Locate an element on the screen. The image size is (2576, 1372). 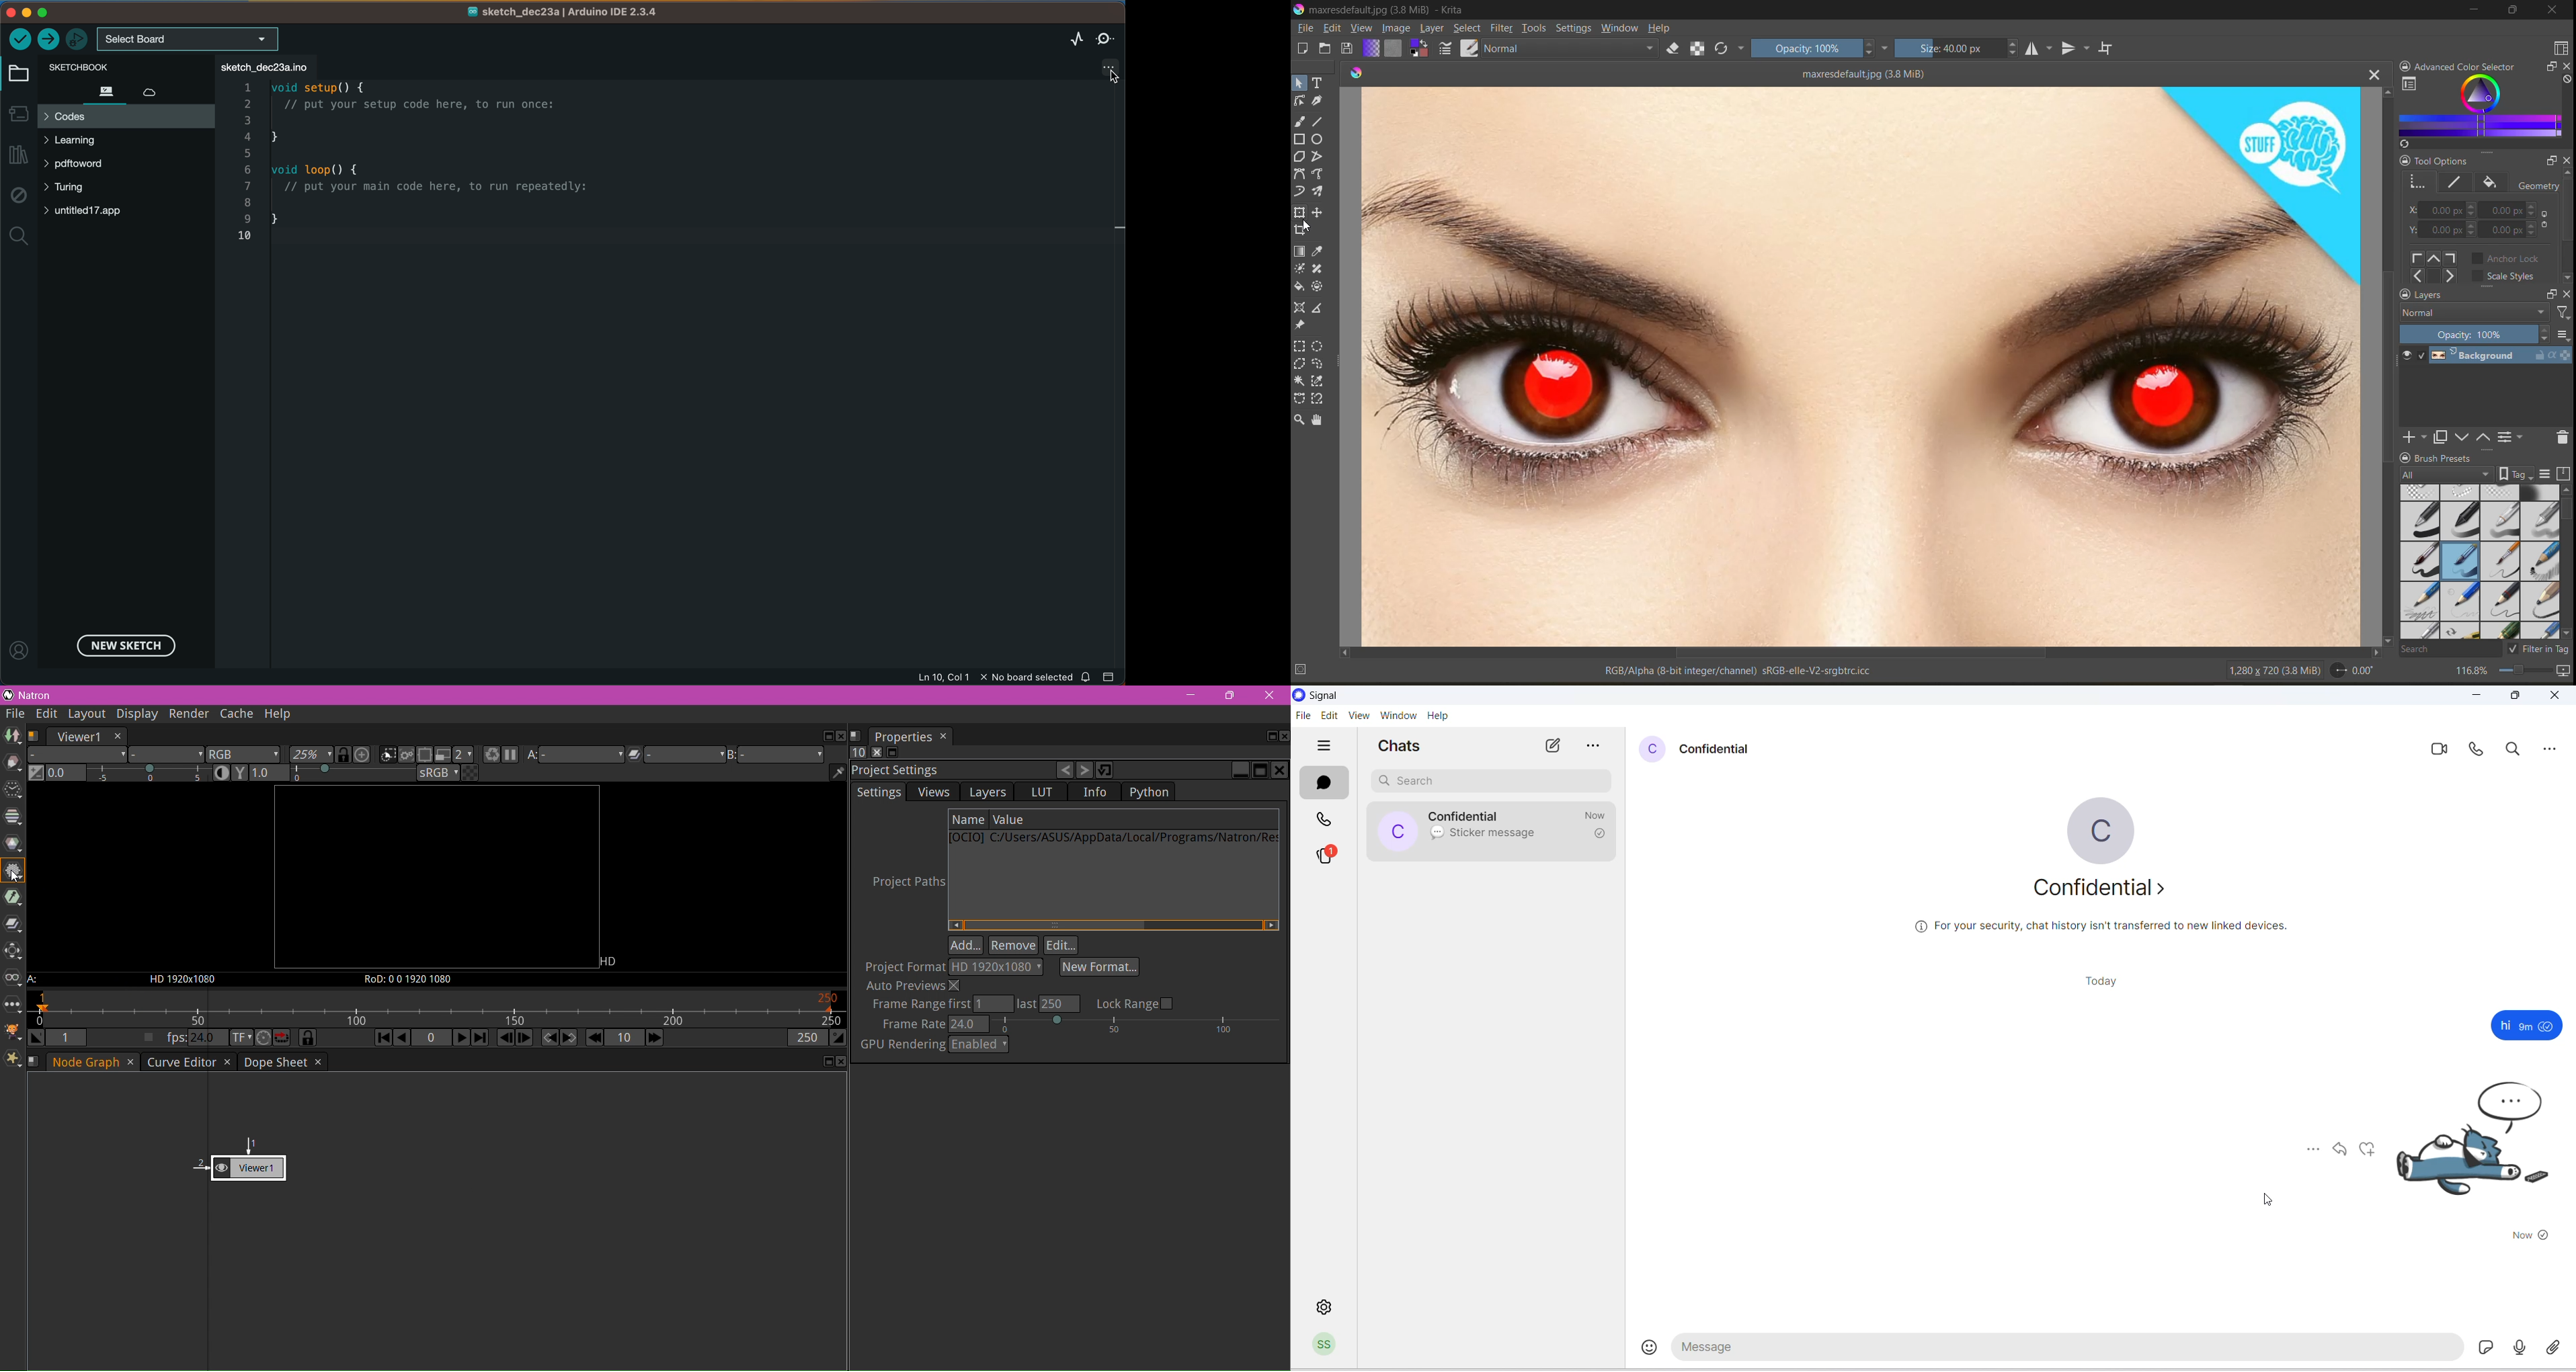
window control is located at coordinates (39, 12).